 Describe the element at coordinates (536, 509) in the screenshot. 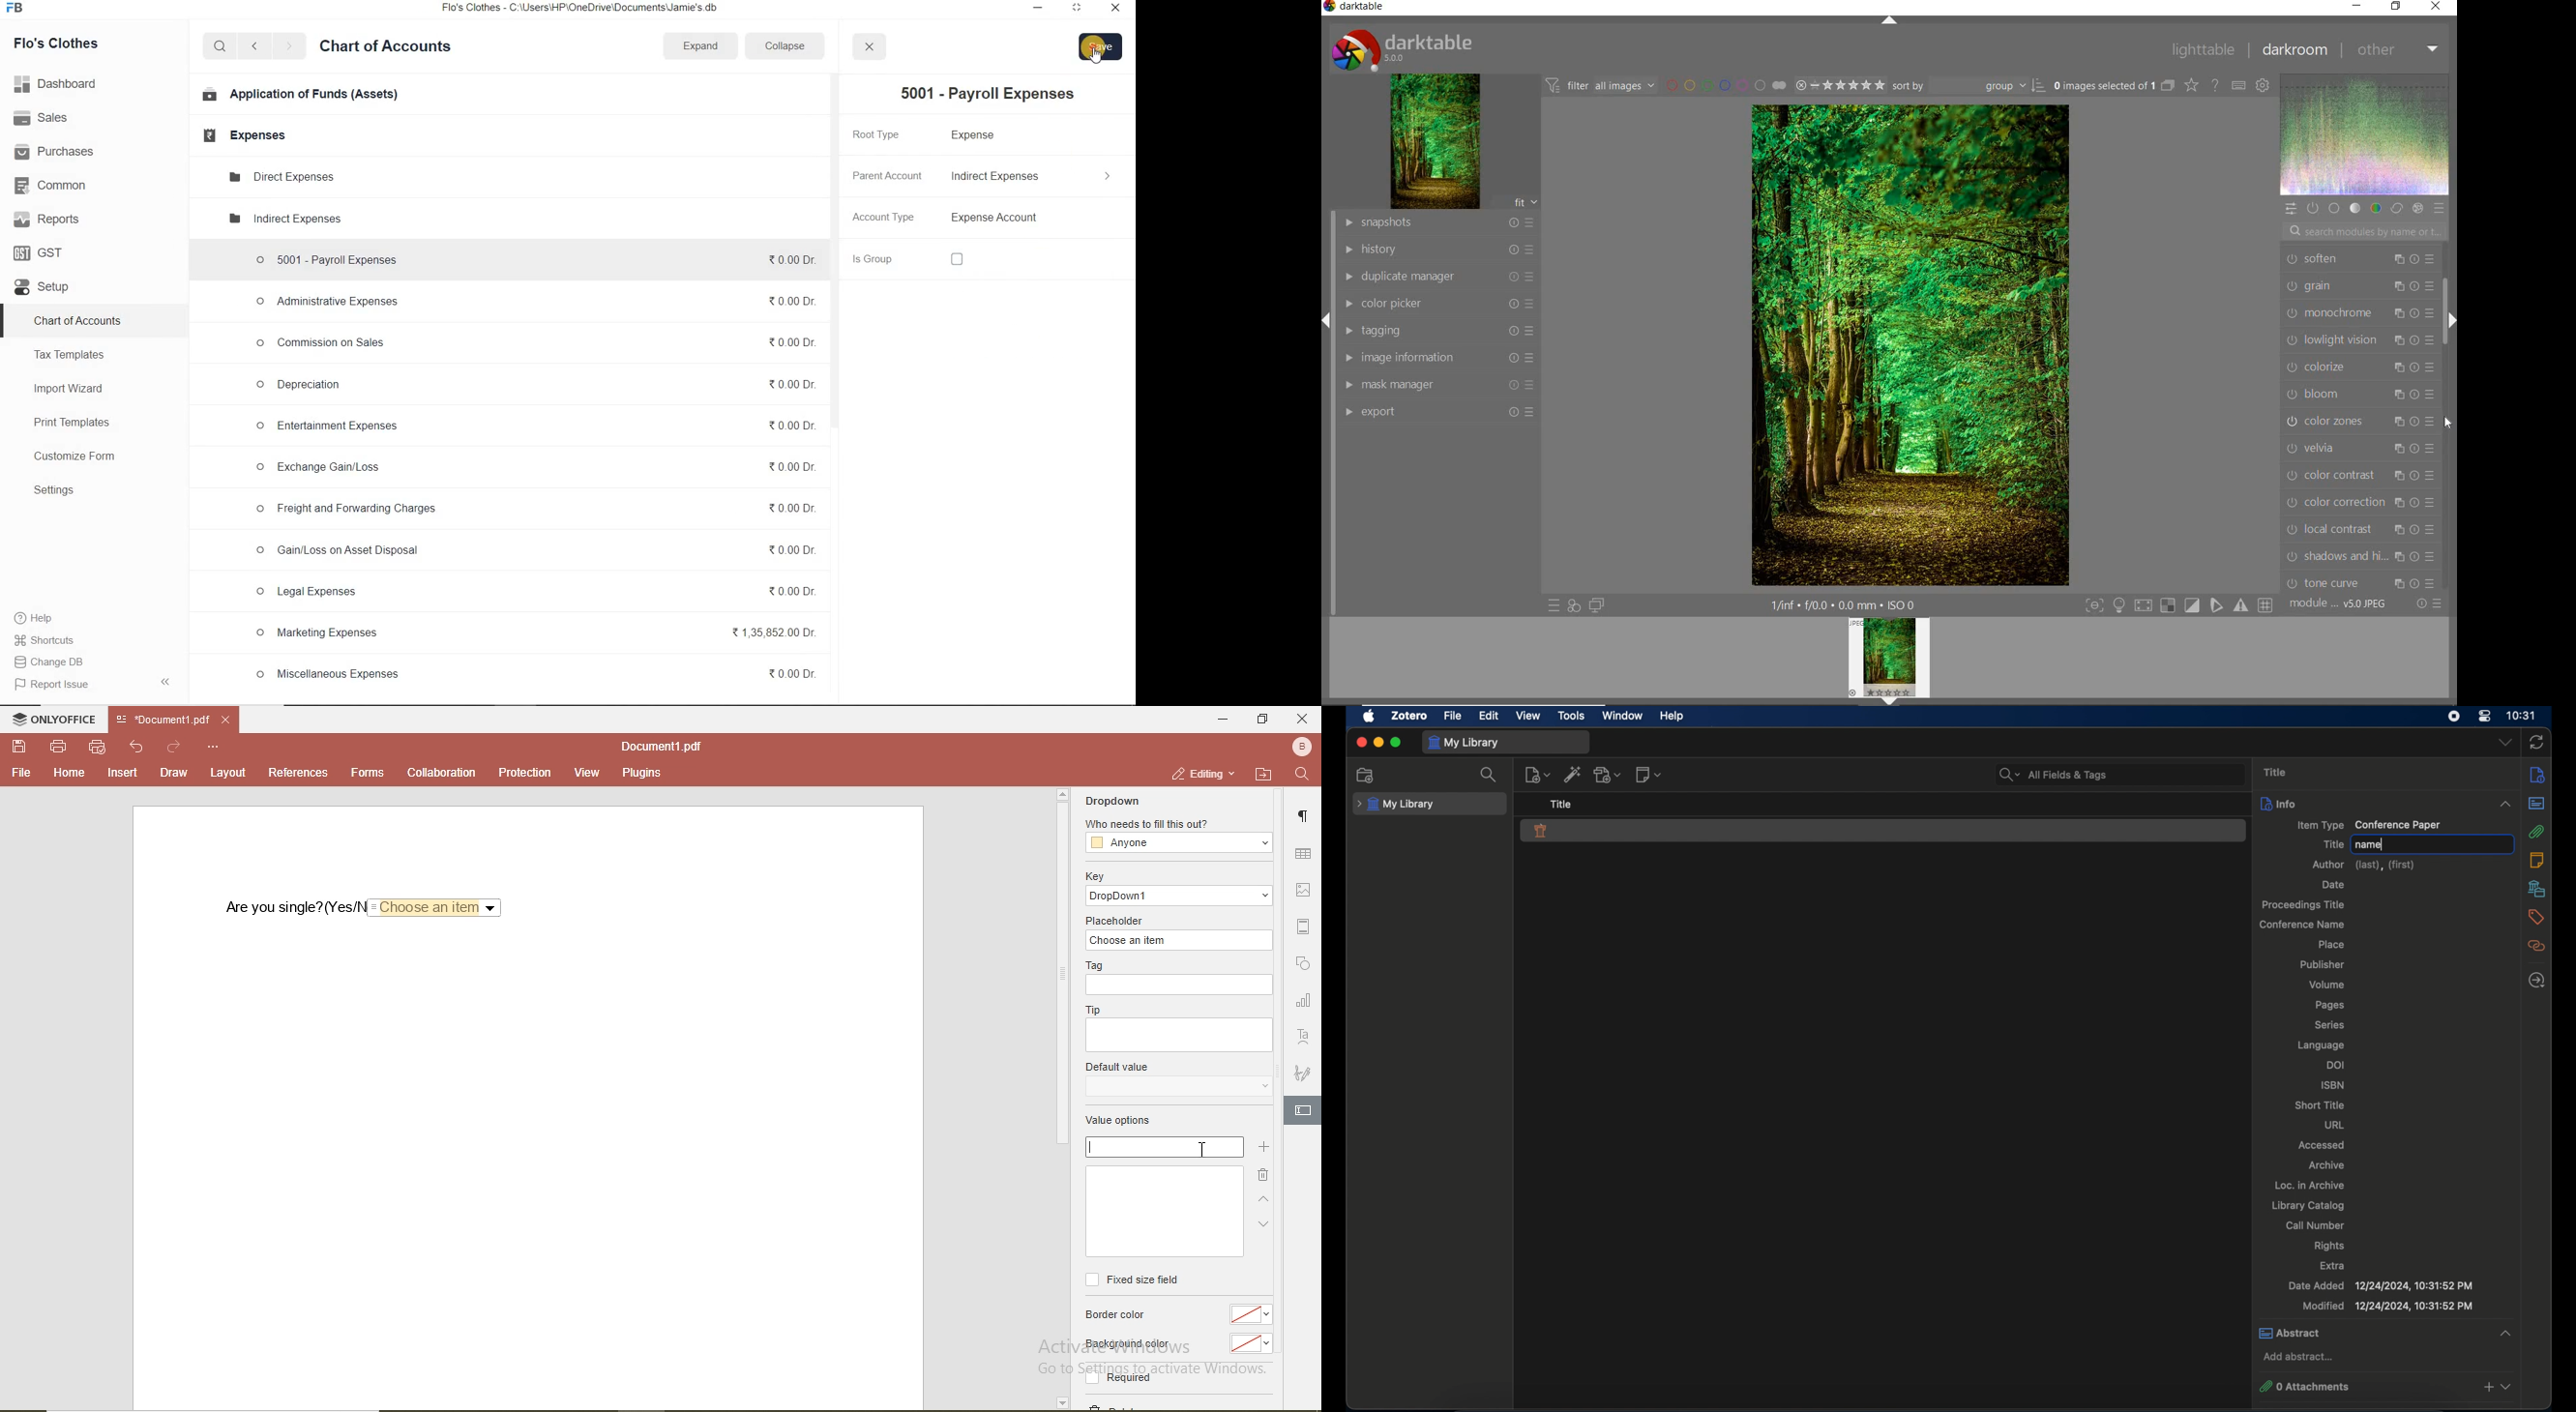

I see `© Freight and Forwarding Charges 0.00 Dr.` at that location.